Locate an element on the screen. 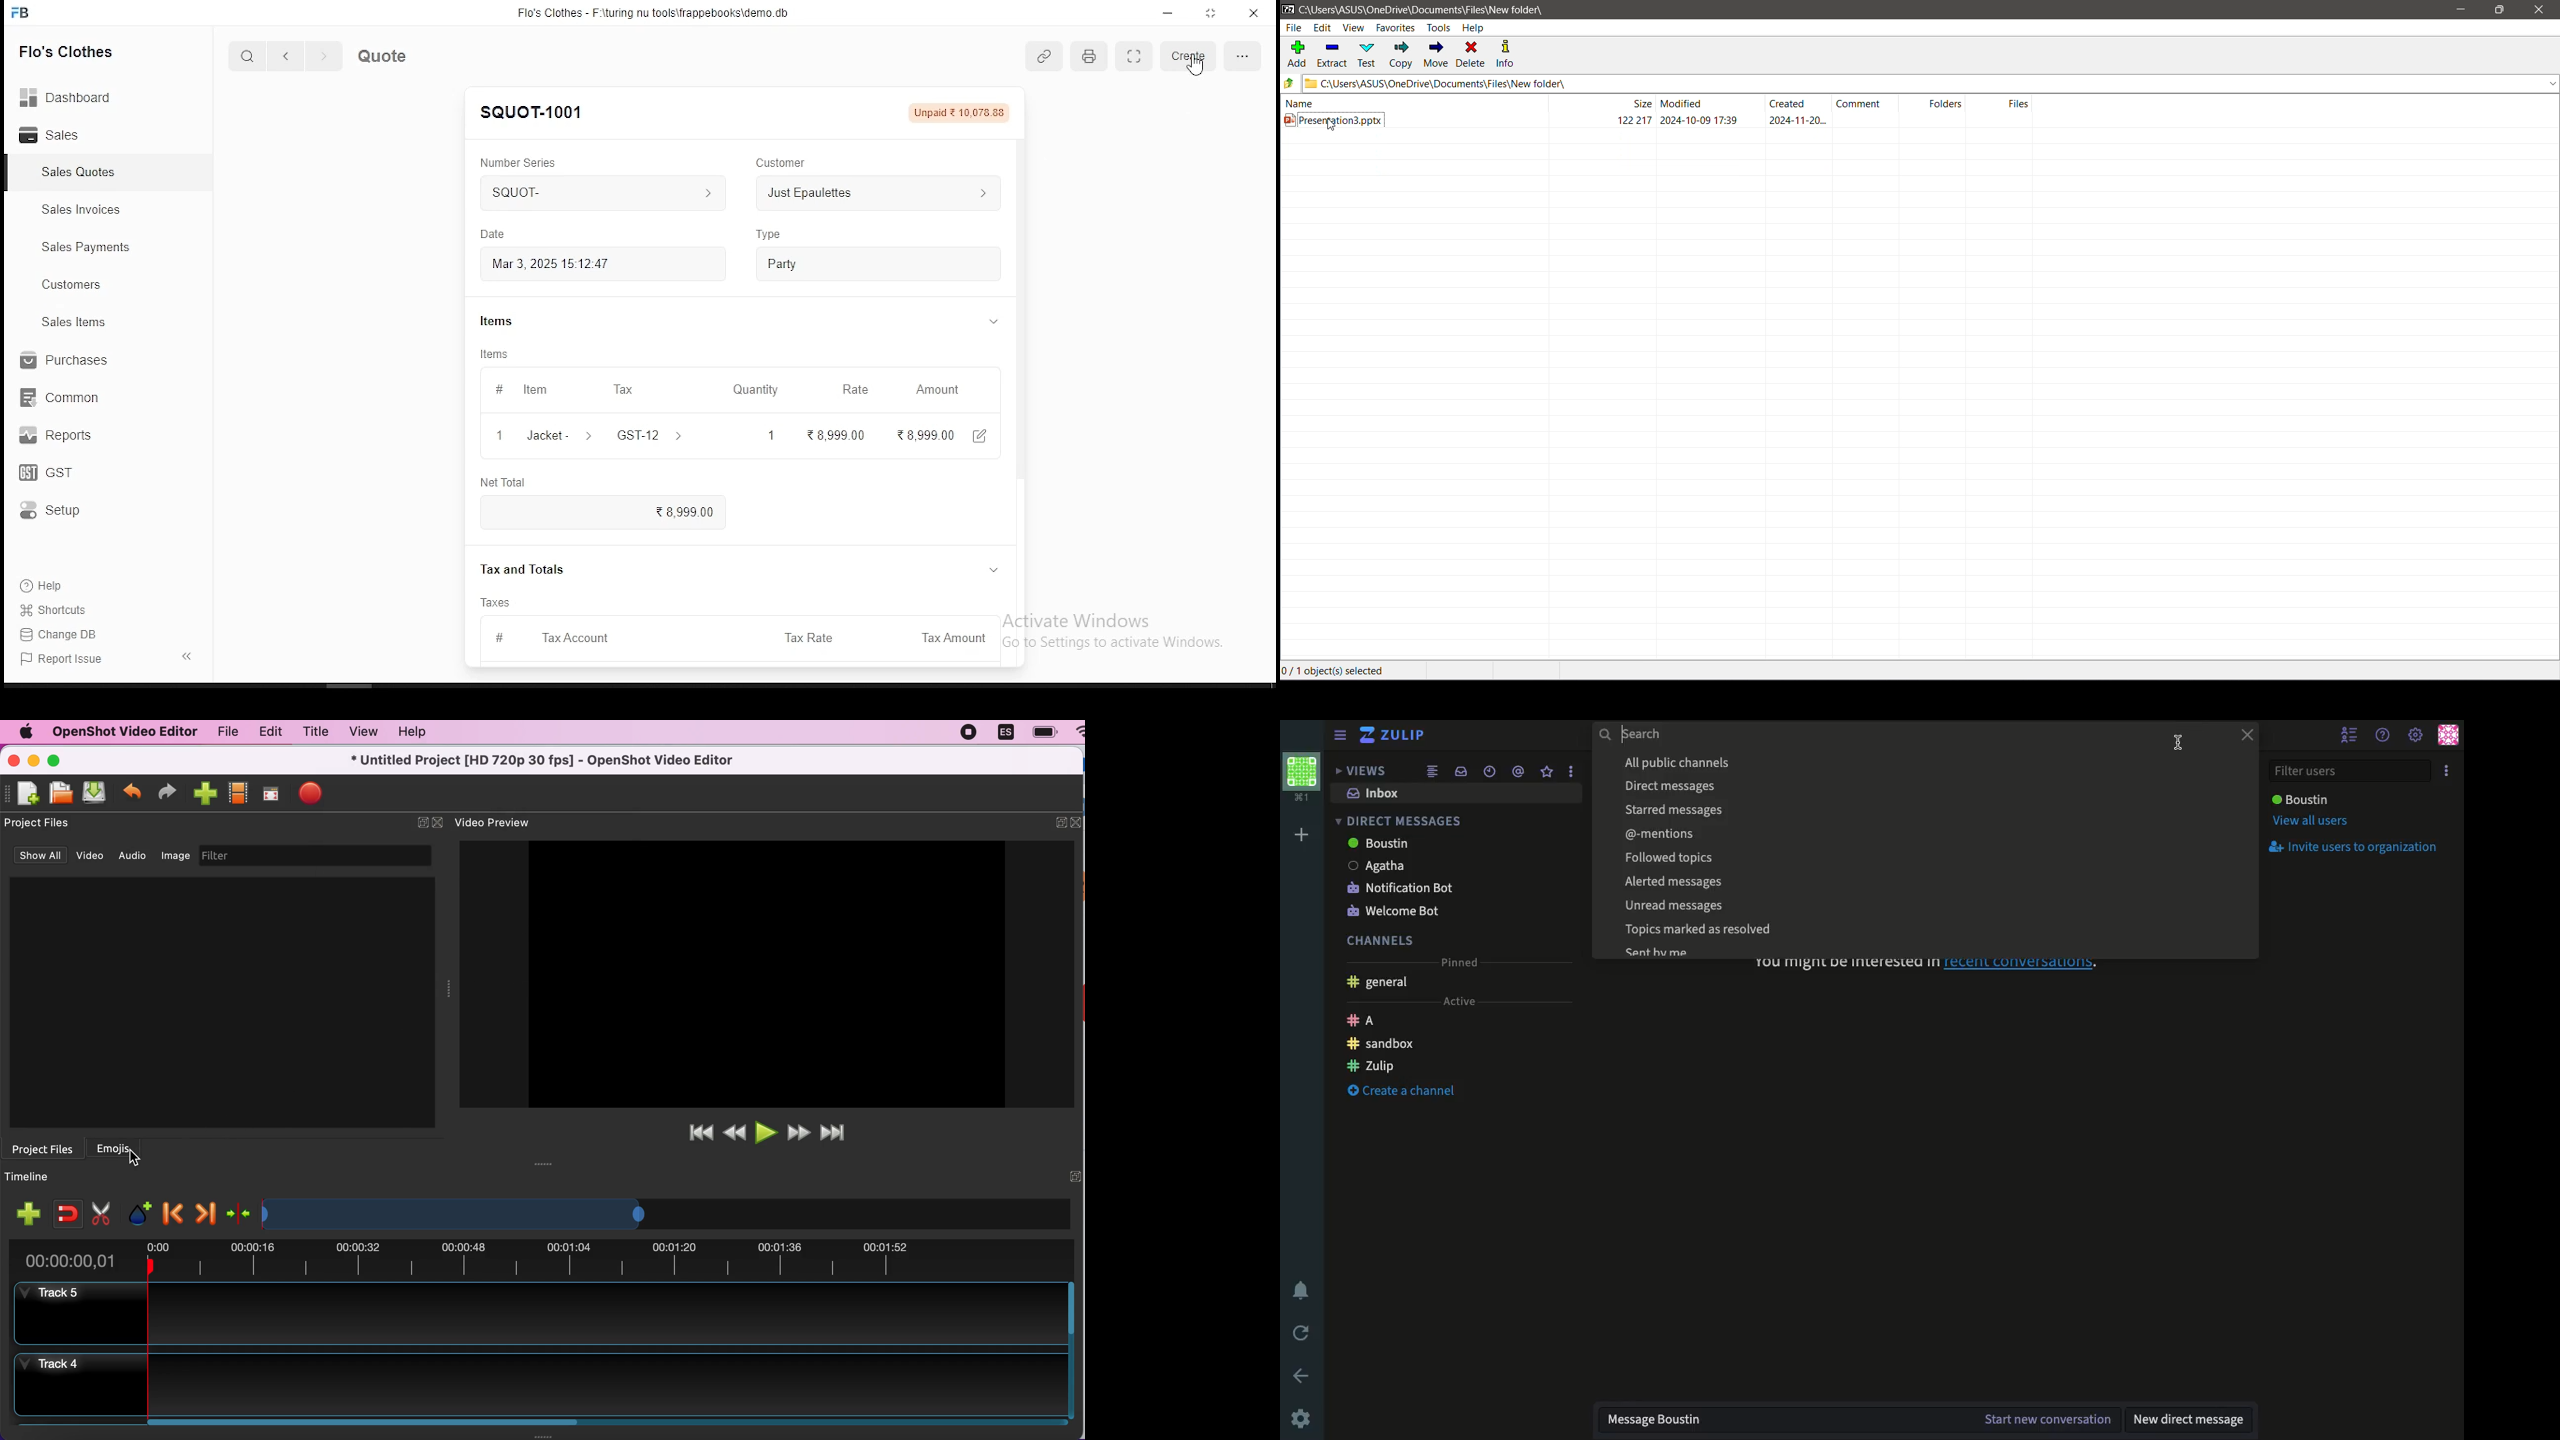  undo is located at coordinates (133, 789).